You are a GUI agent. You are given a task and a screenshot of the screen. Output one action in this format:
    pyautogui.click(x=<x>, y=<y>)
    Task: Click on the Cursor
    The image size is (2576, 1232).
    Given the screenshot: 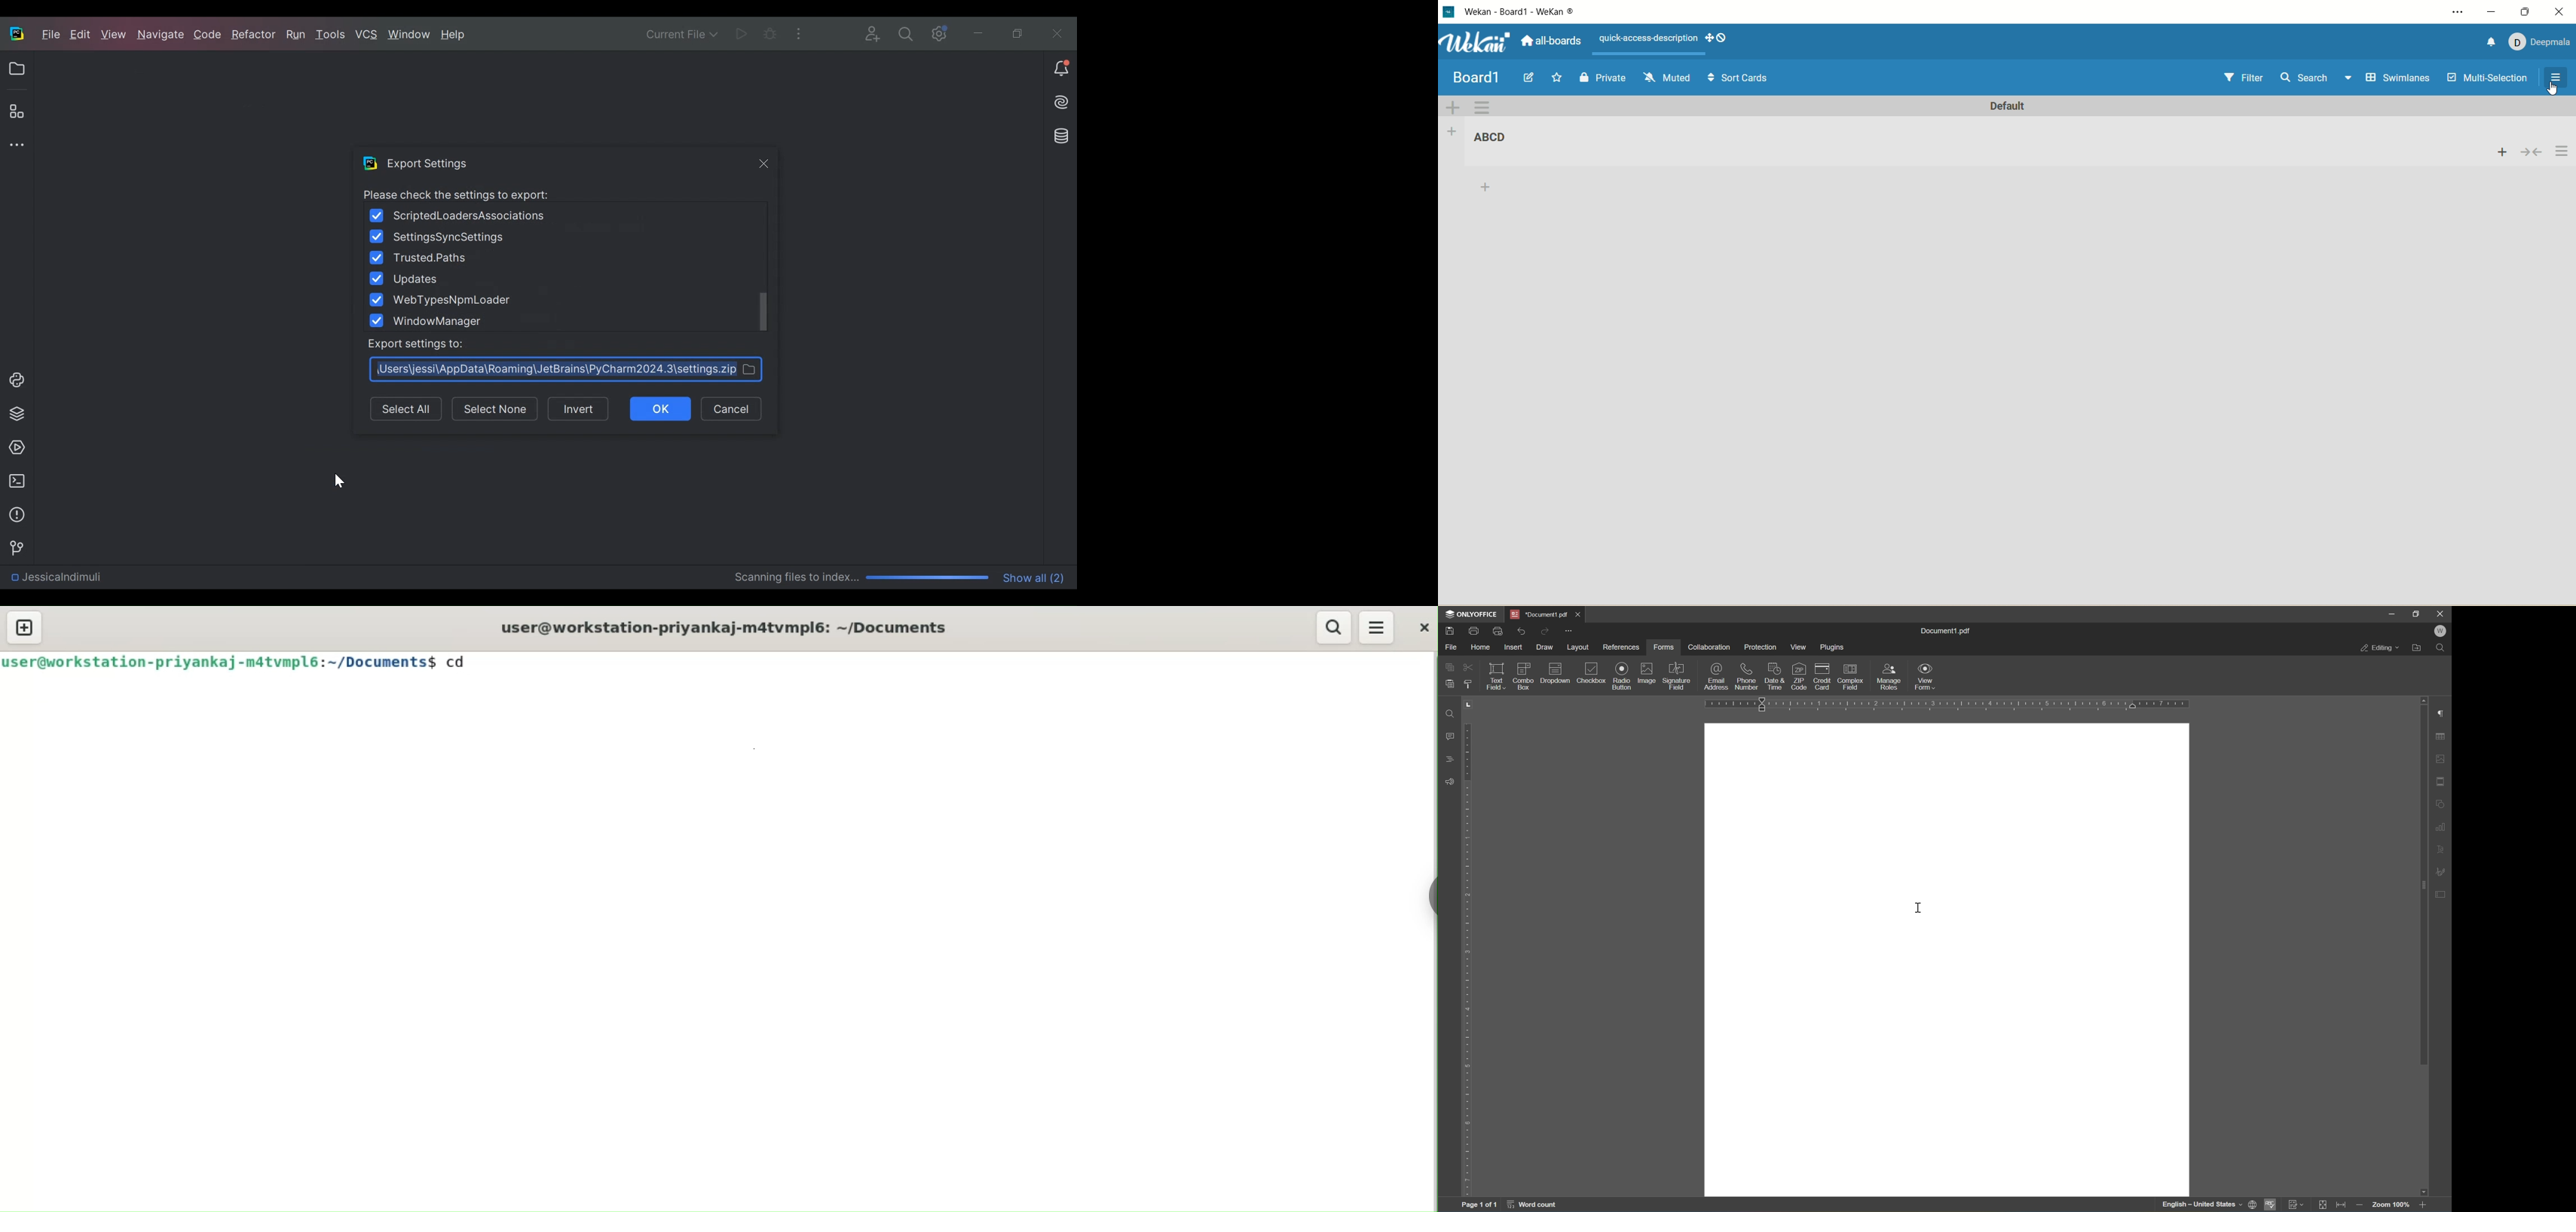 What is the action you would take?
    pyautogui.click(x=337, y=480)
    